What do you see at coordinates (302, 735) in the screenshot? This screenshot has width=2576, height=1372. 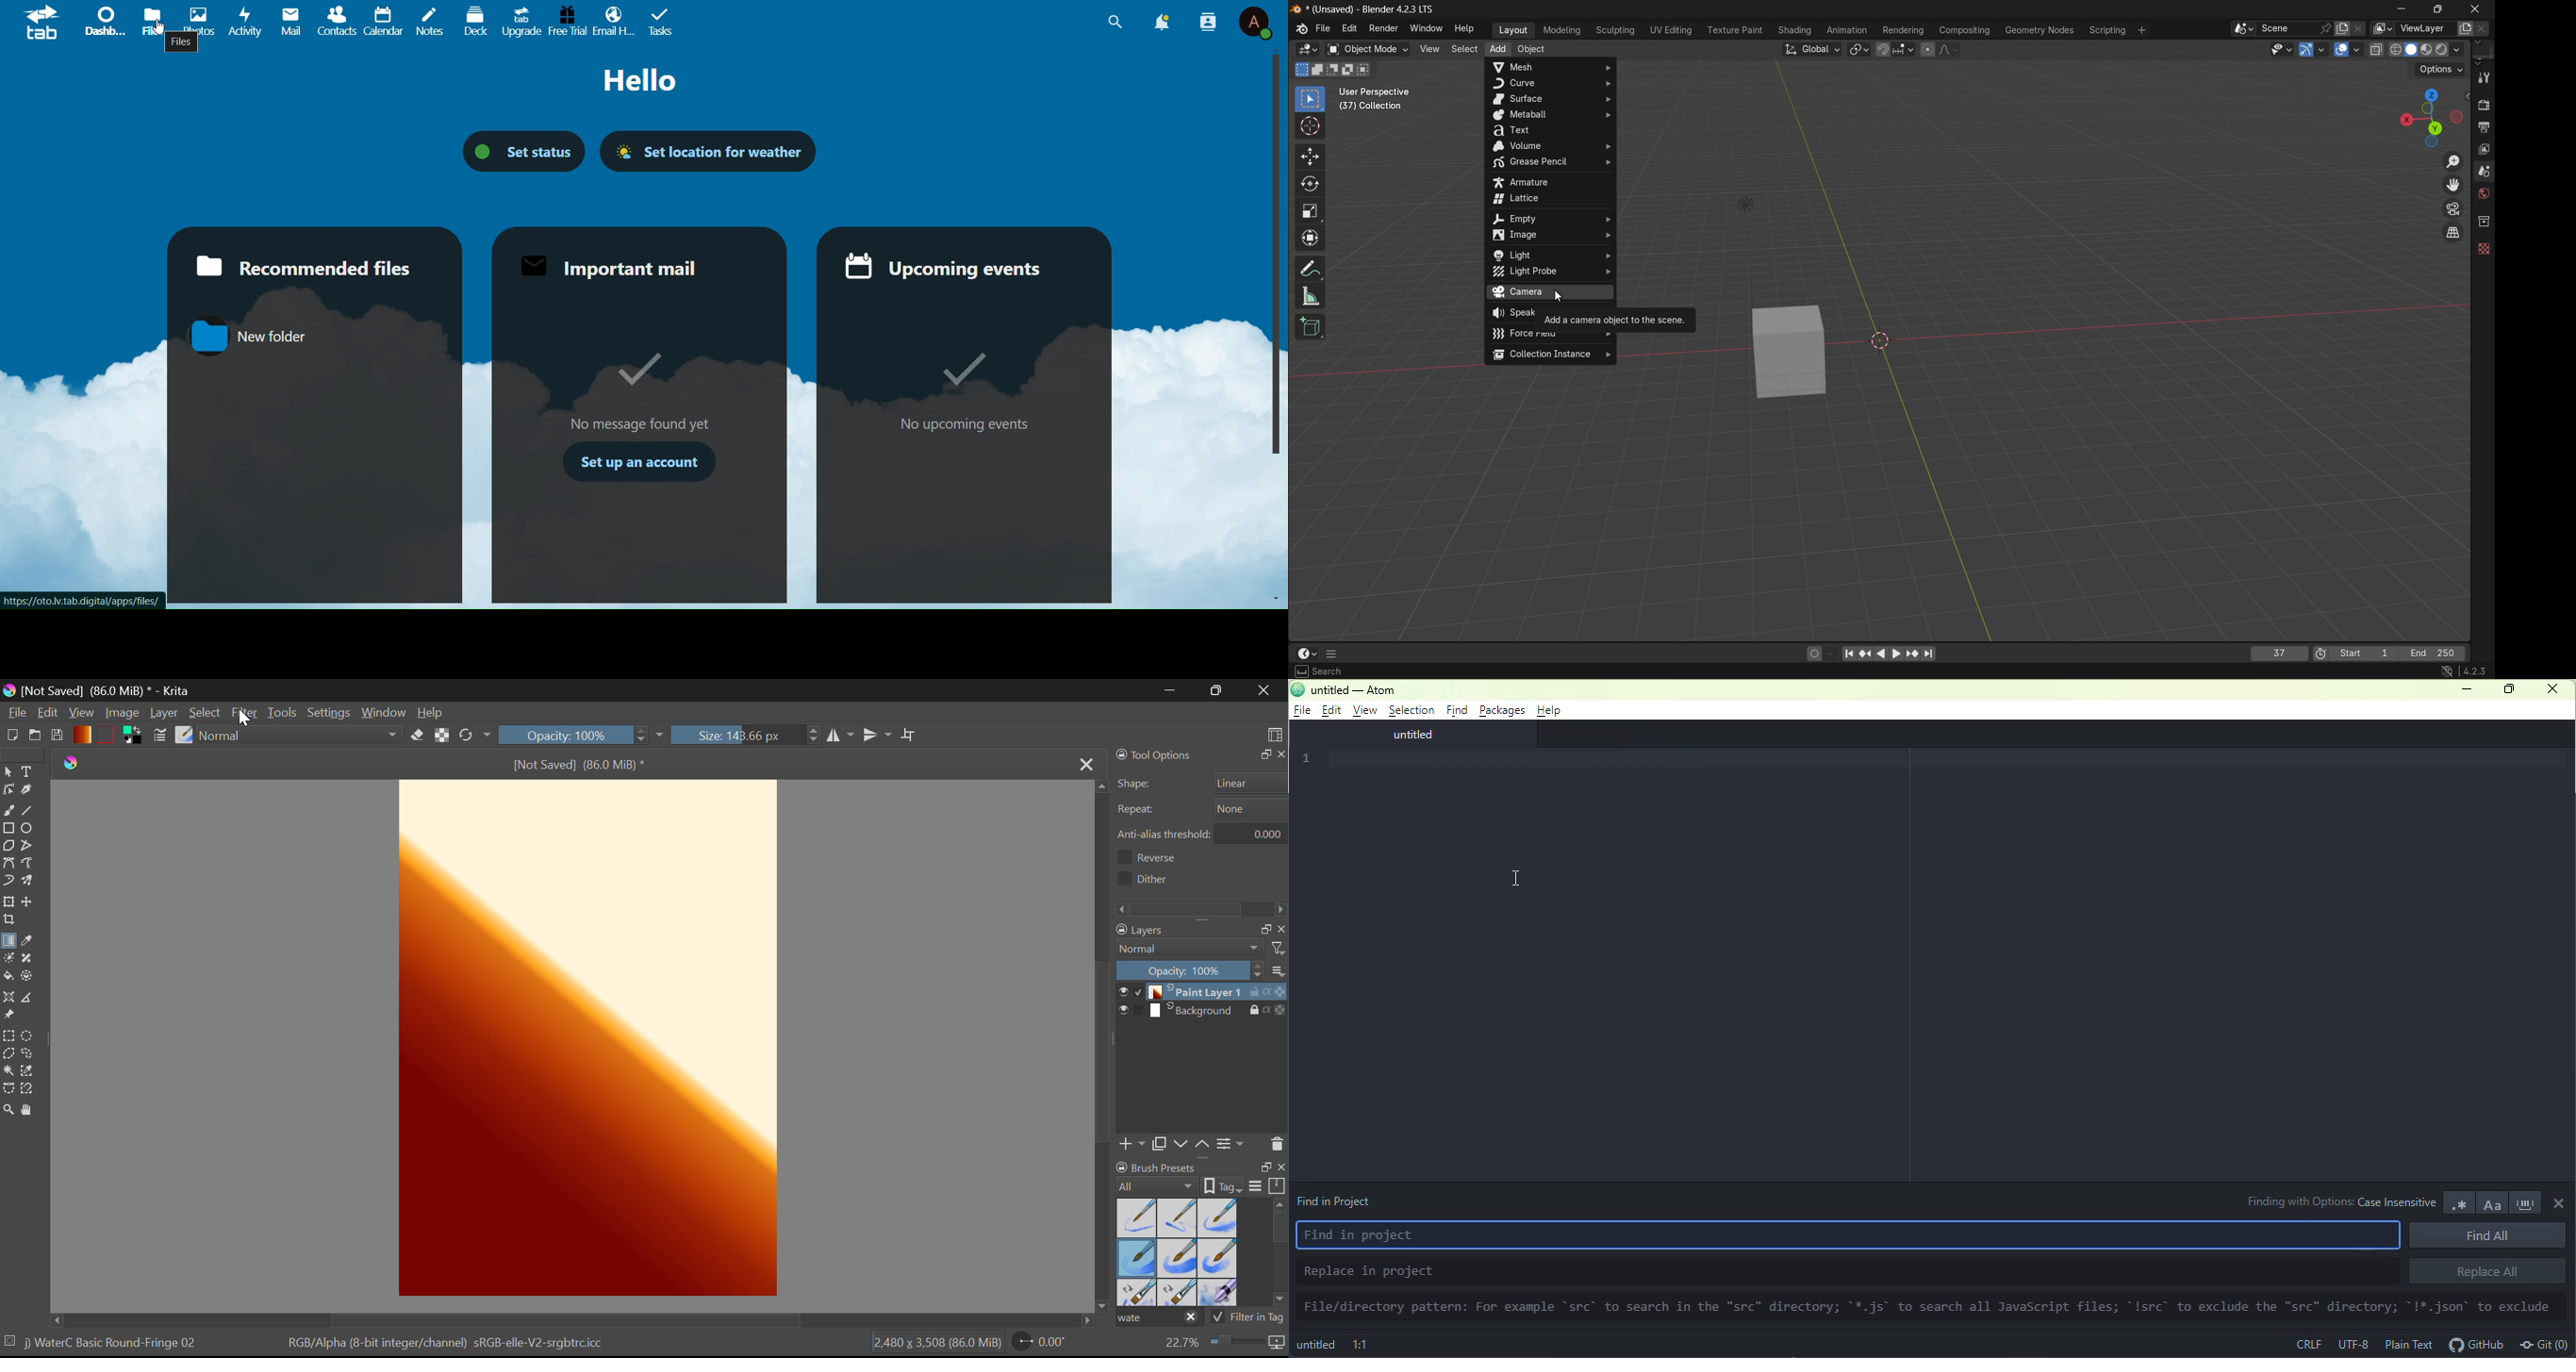 I see `Blending Mode` at bounding box center [302, 735].